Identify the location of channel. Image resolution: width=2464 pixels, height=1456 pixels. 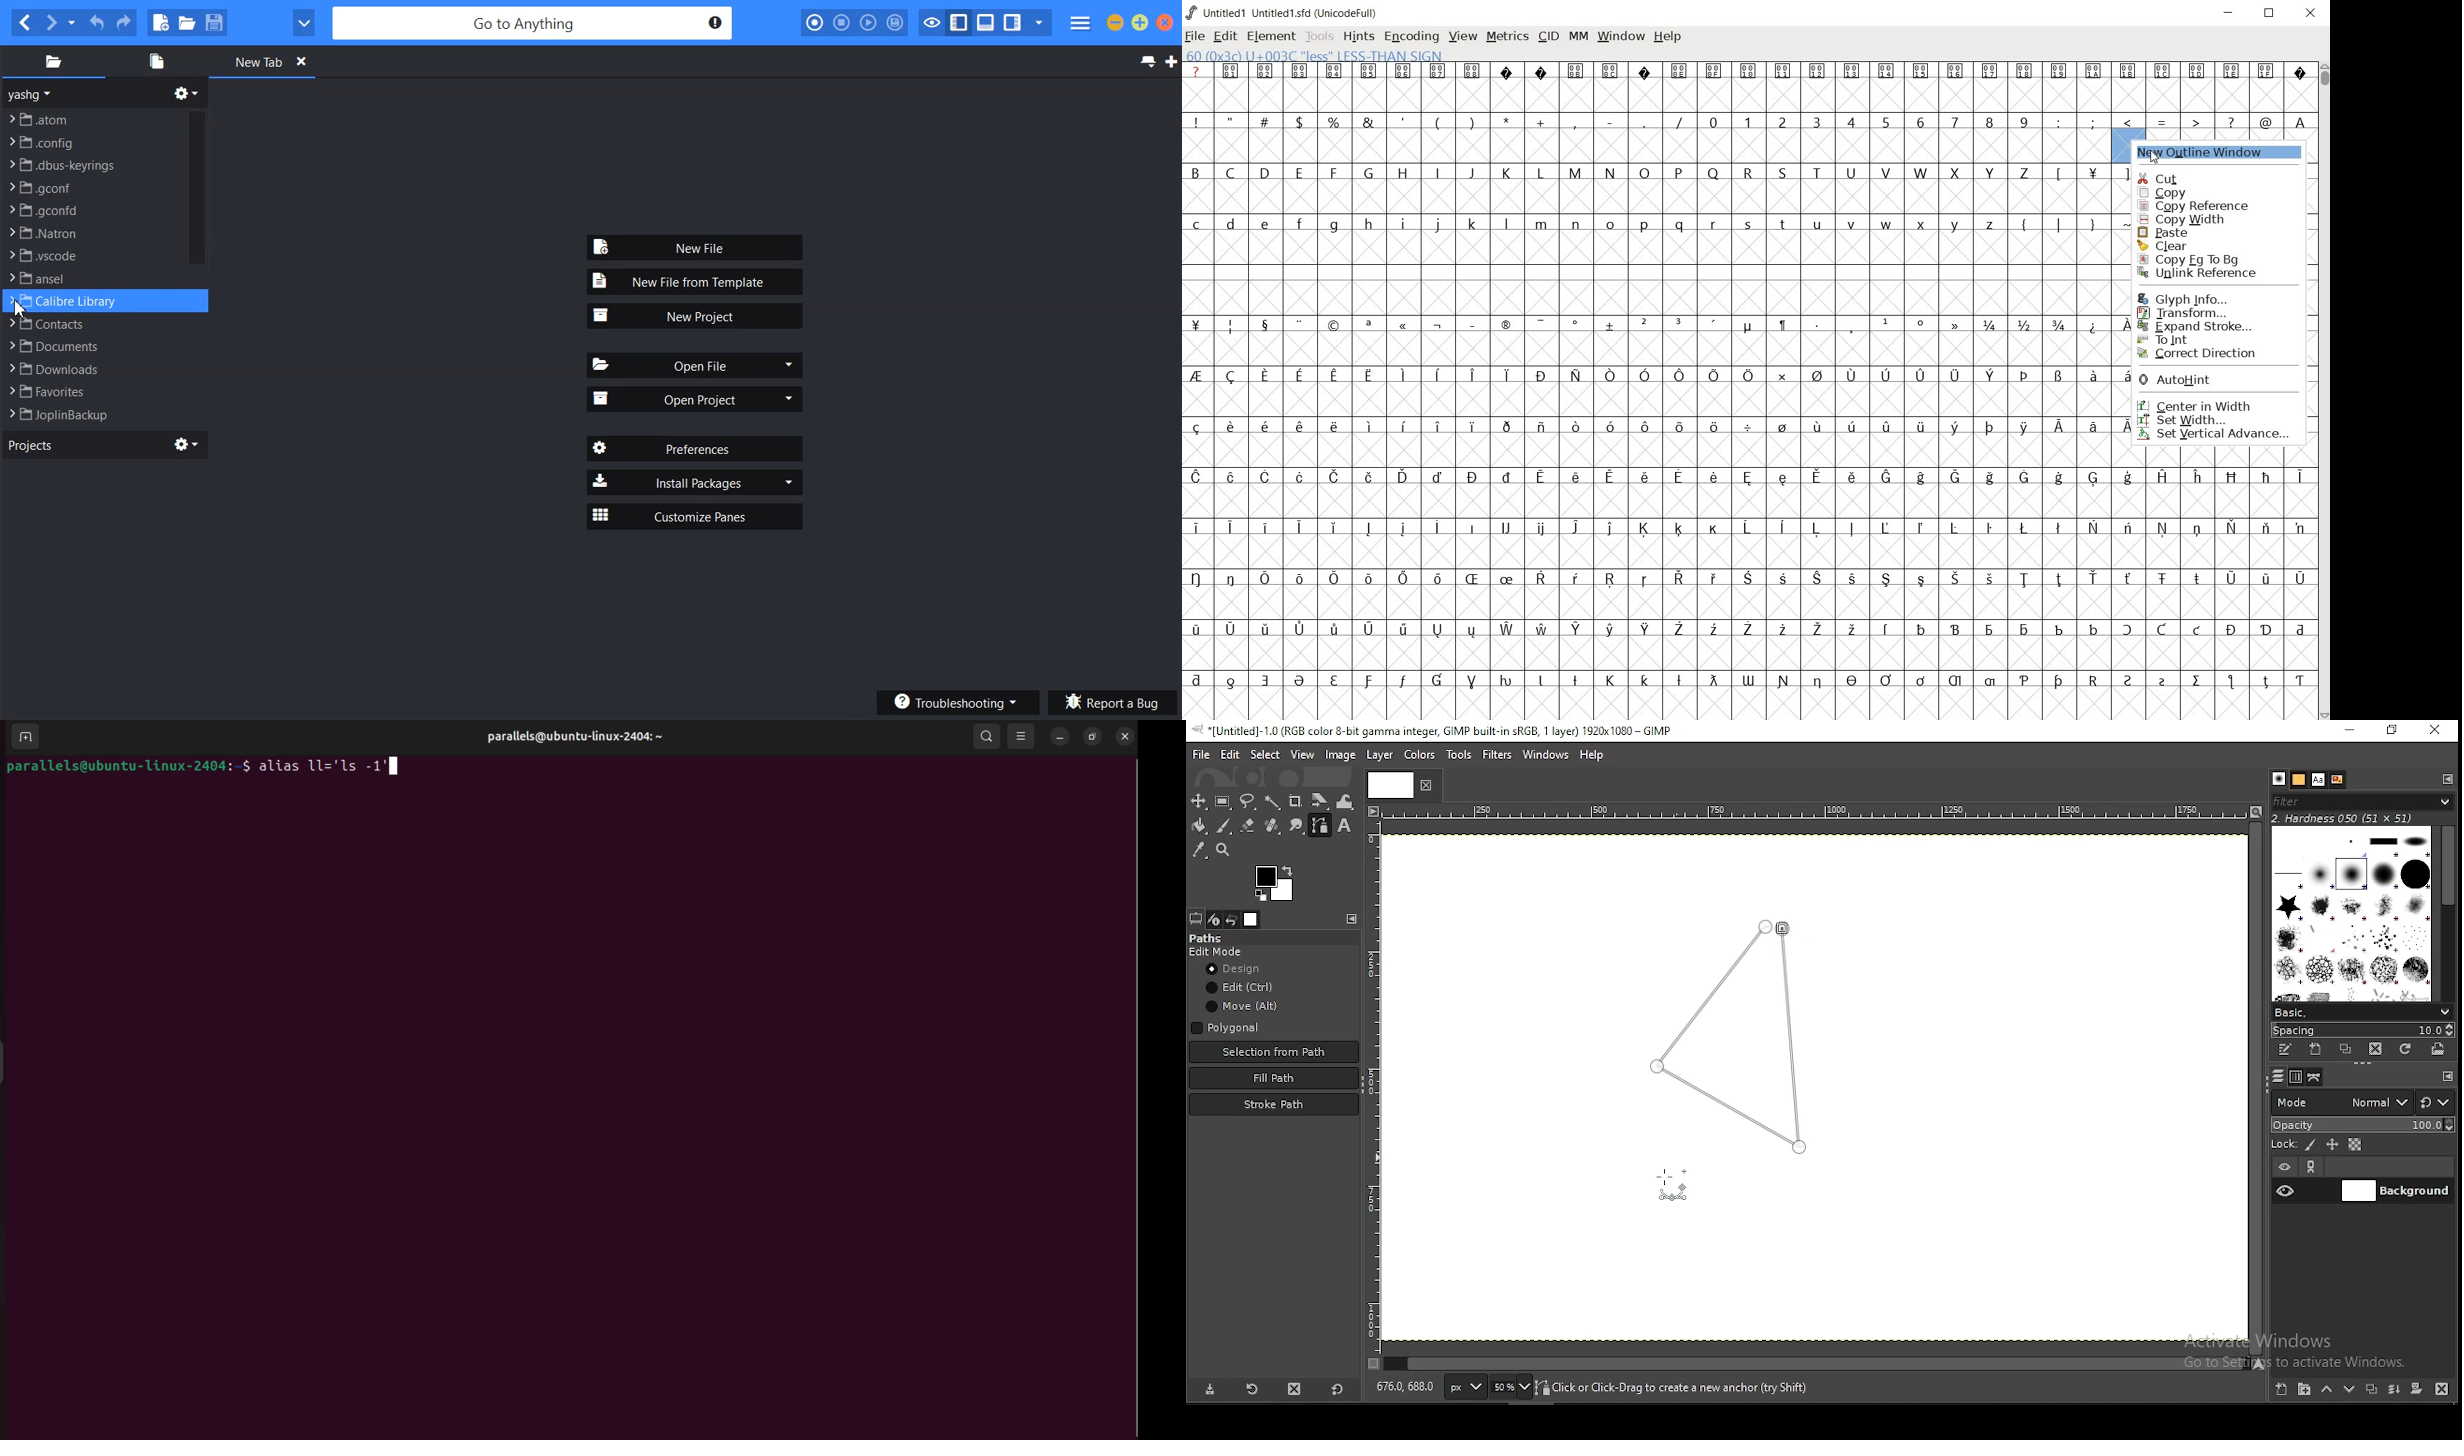
(2295, 1076).